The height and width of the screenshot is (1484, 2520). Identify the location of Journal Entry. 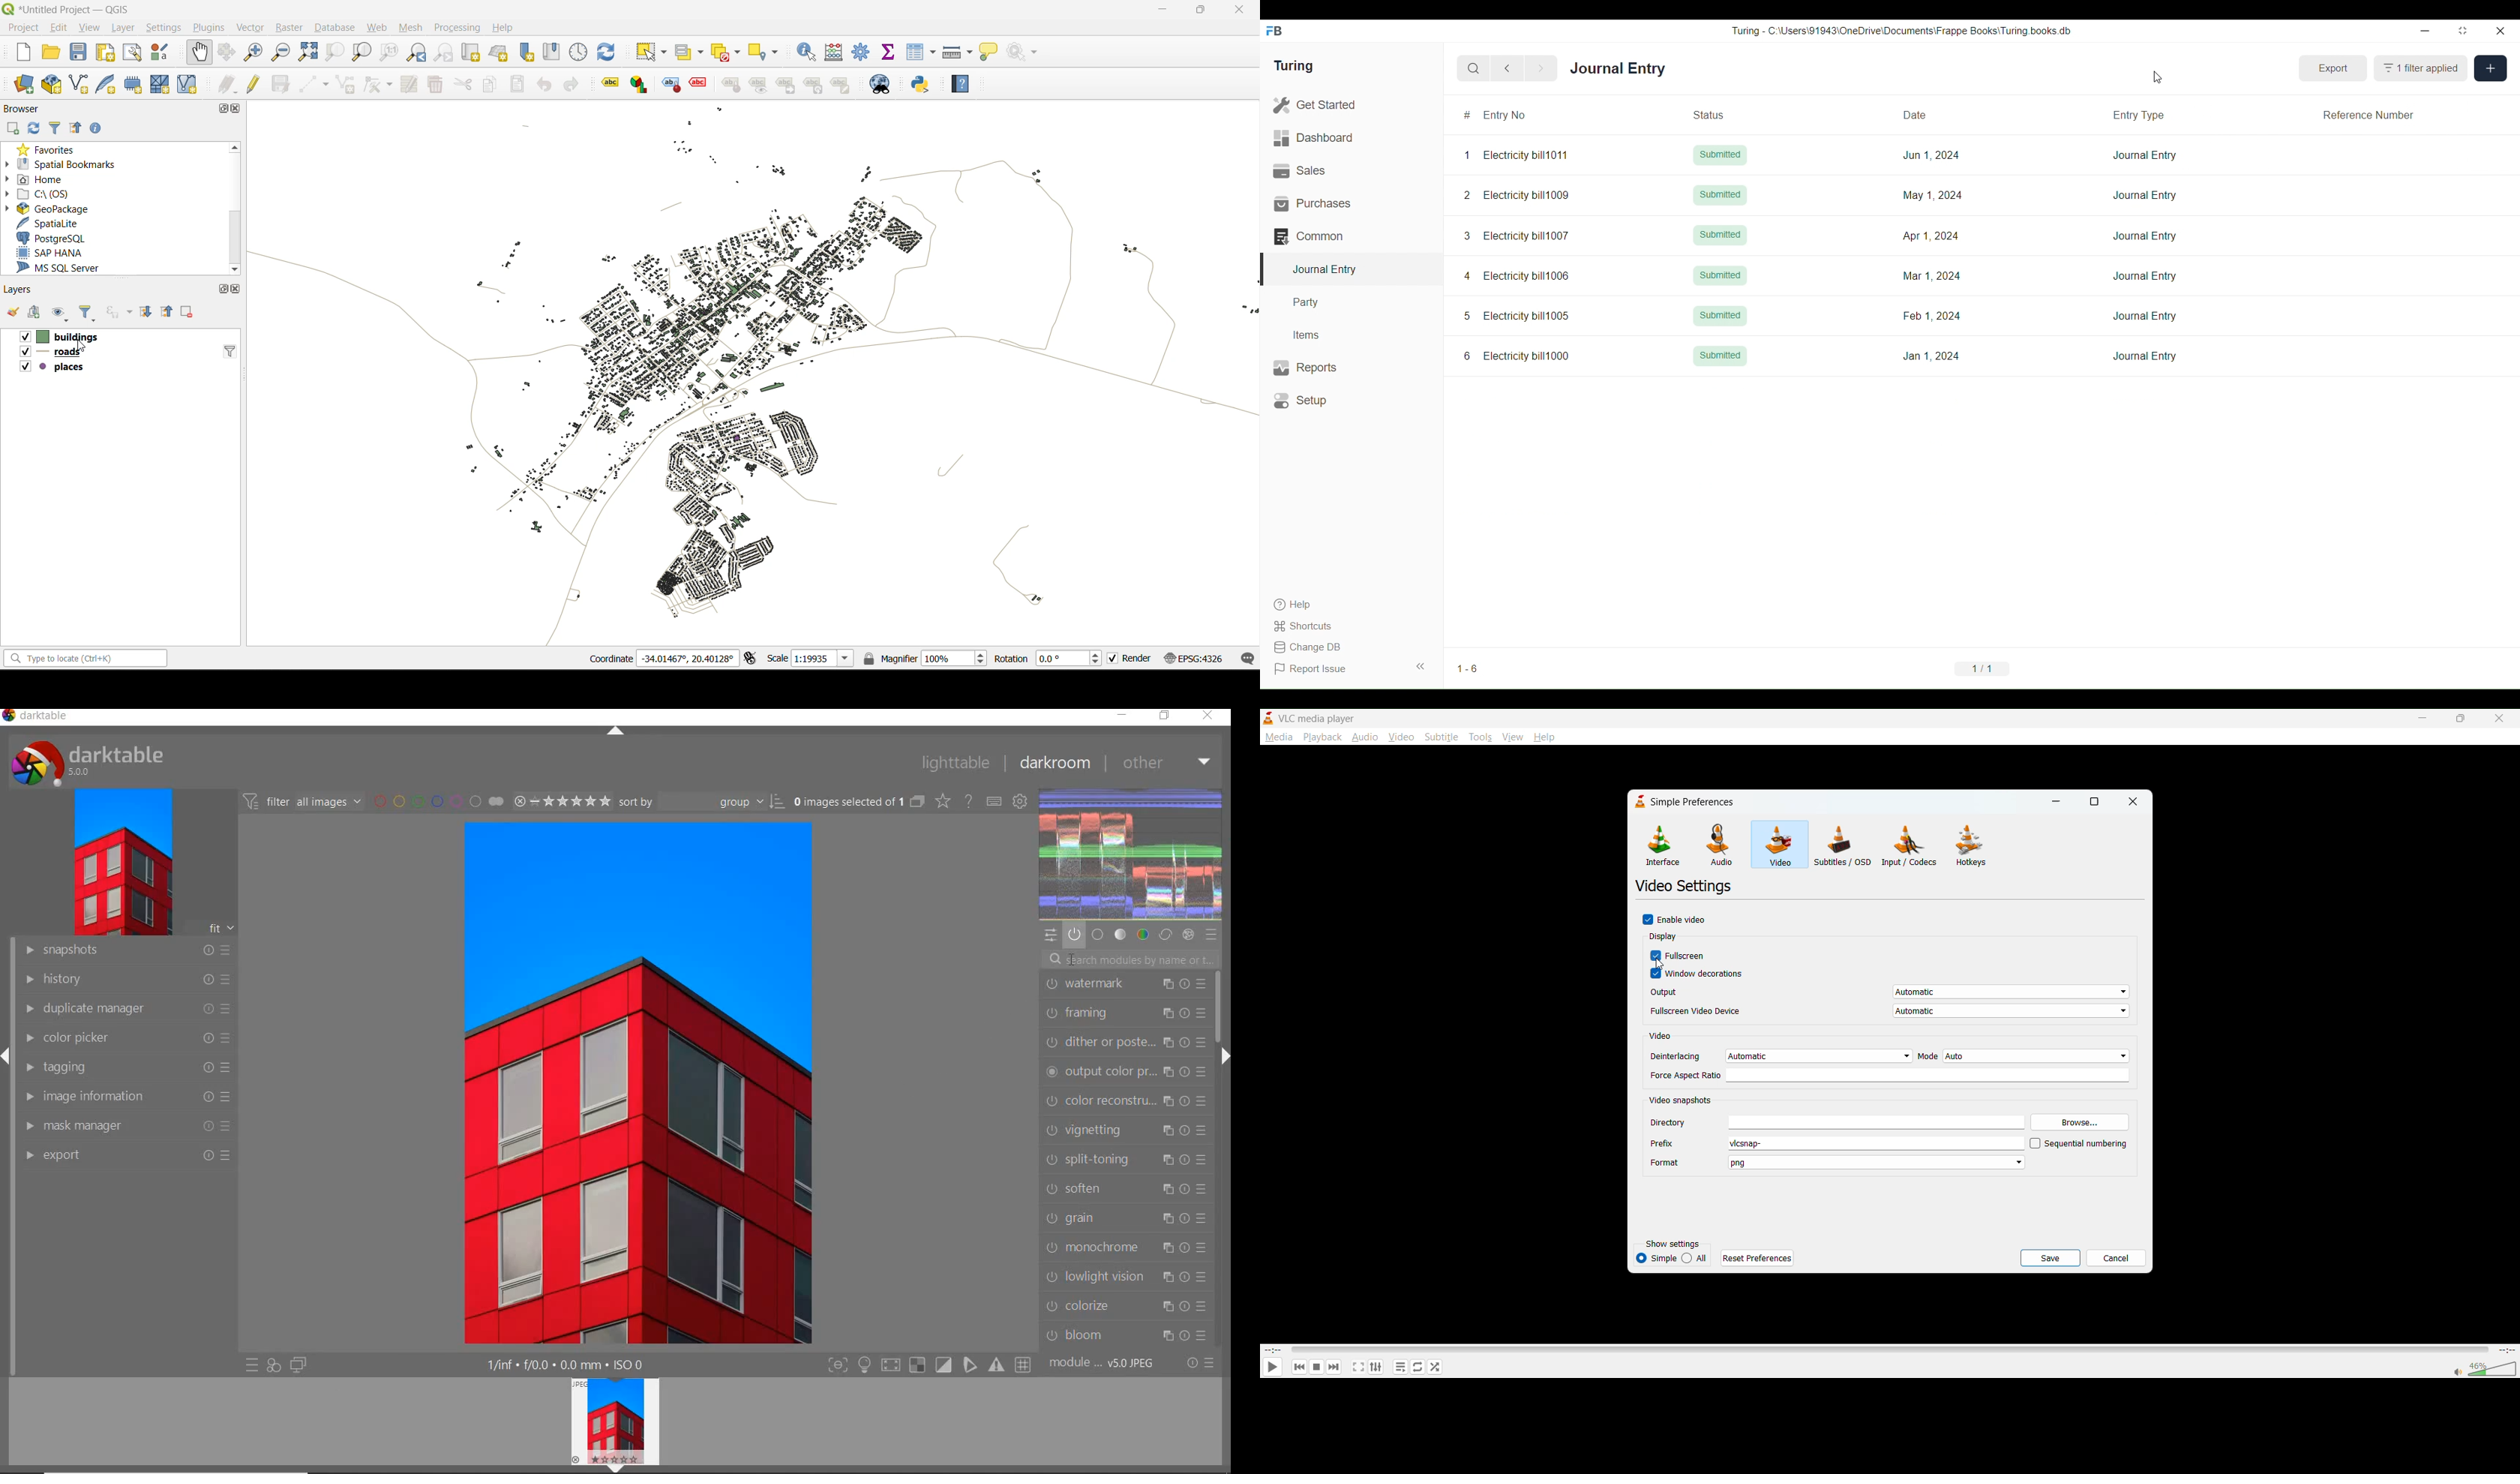
(2145, 155).